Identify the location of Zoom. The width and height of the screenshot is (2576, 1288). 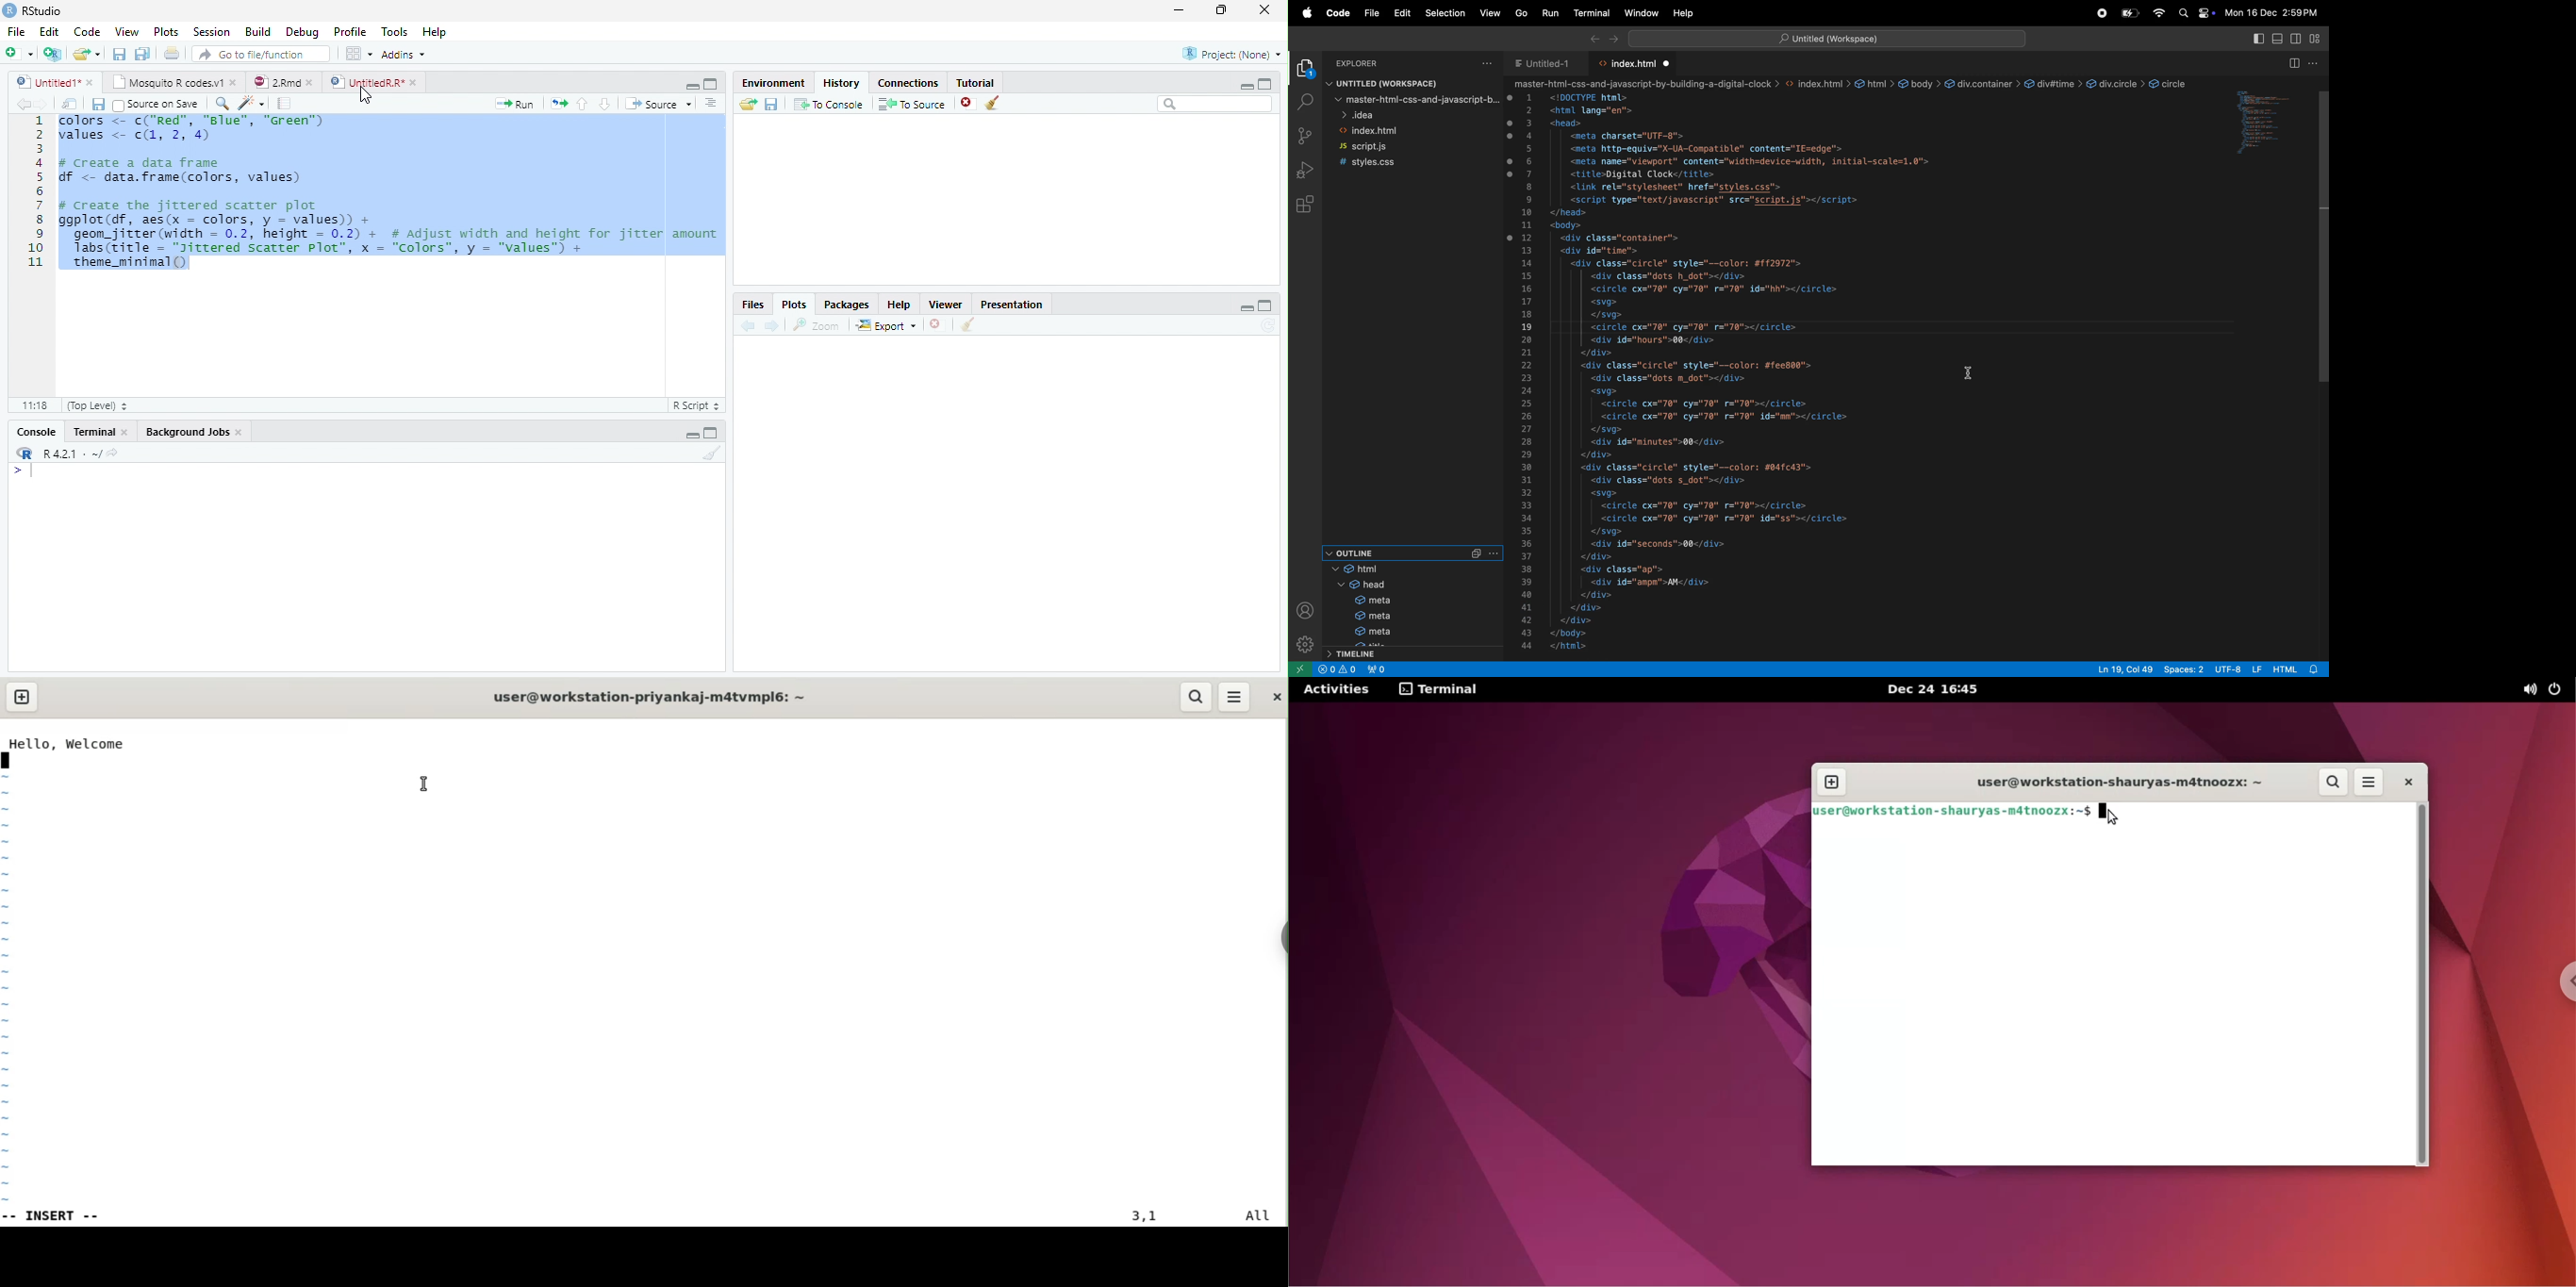
(817, 325).